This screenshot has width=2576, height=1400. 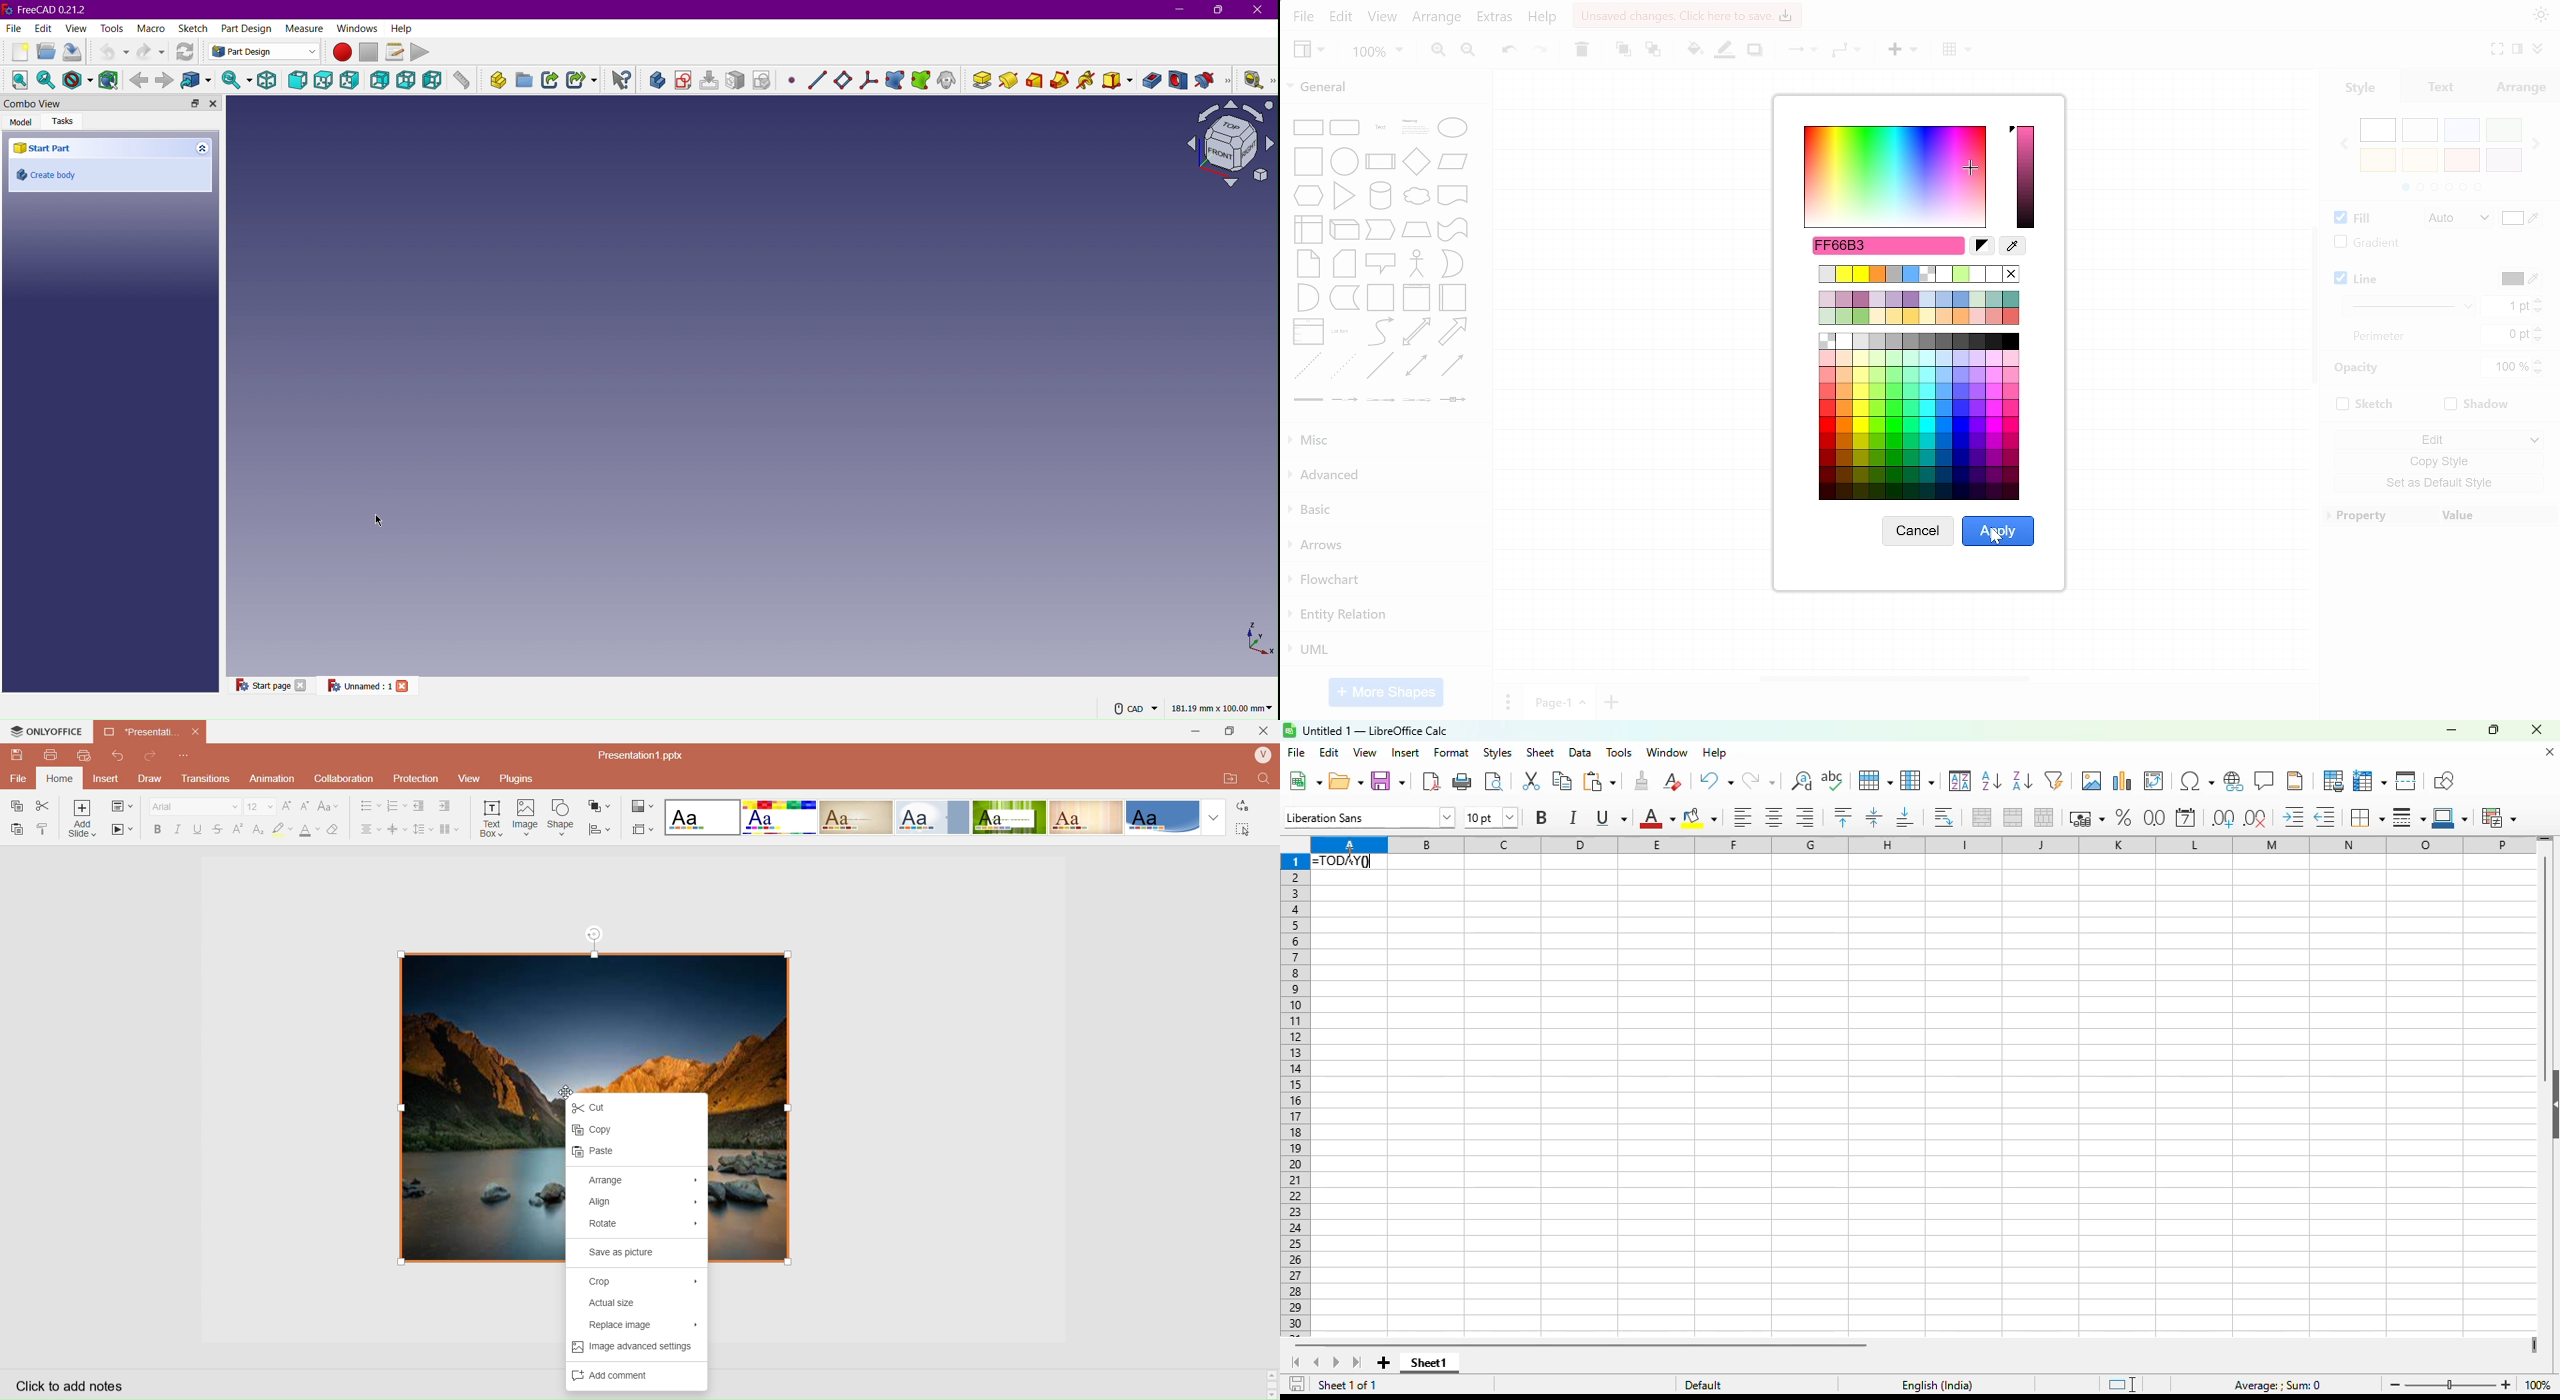 I want to click on styles, so click(x=1497, y=752).